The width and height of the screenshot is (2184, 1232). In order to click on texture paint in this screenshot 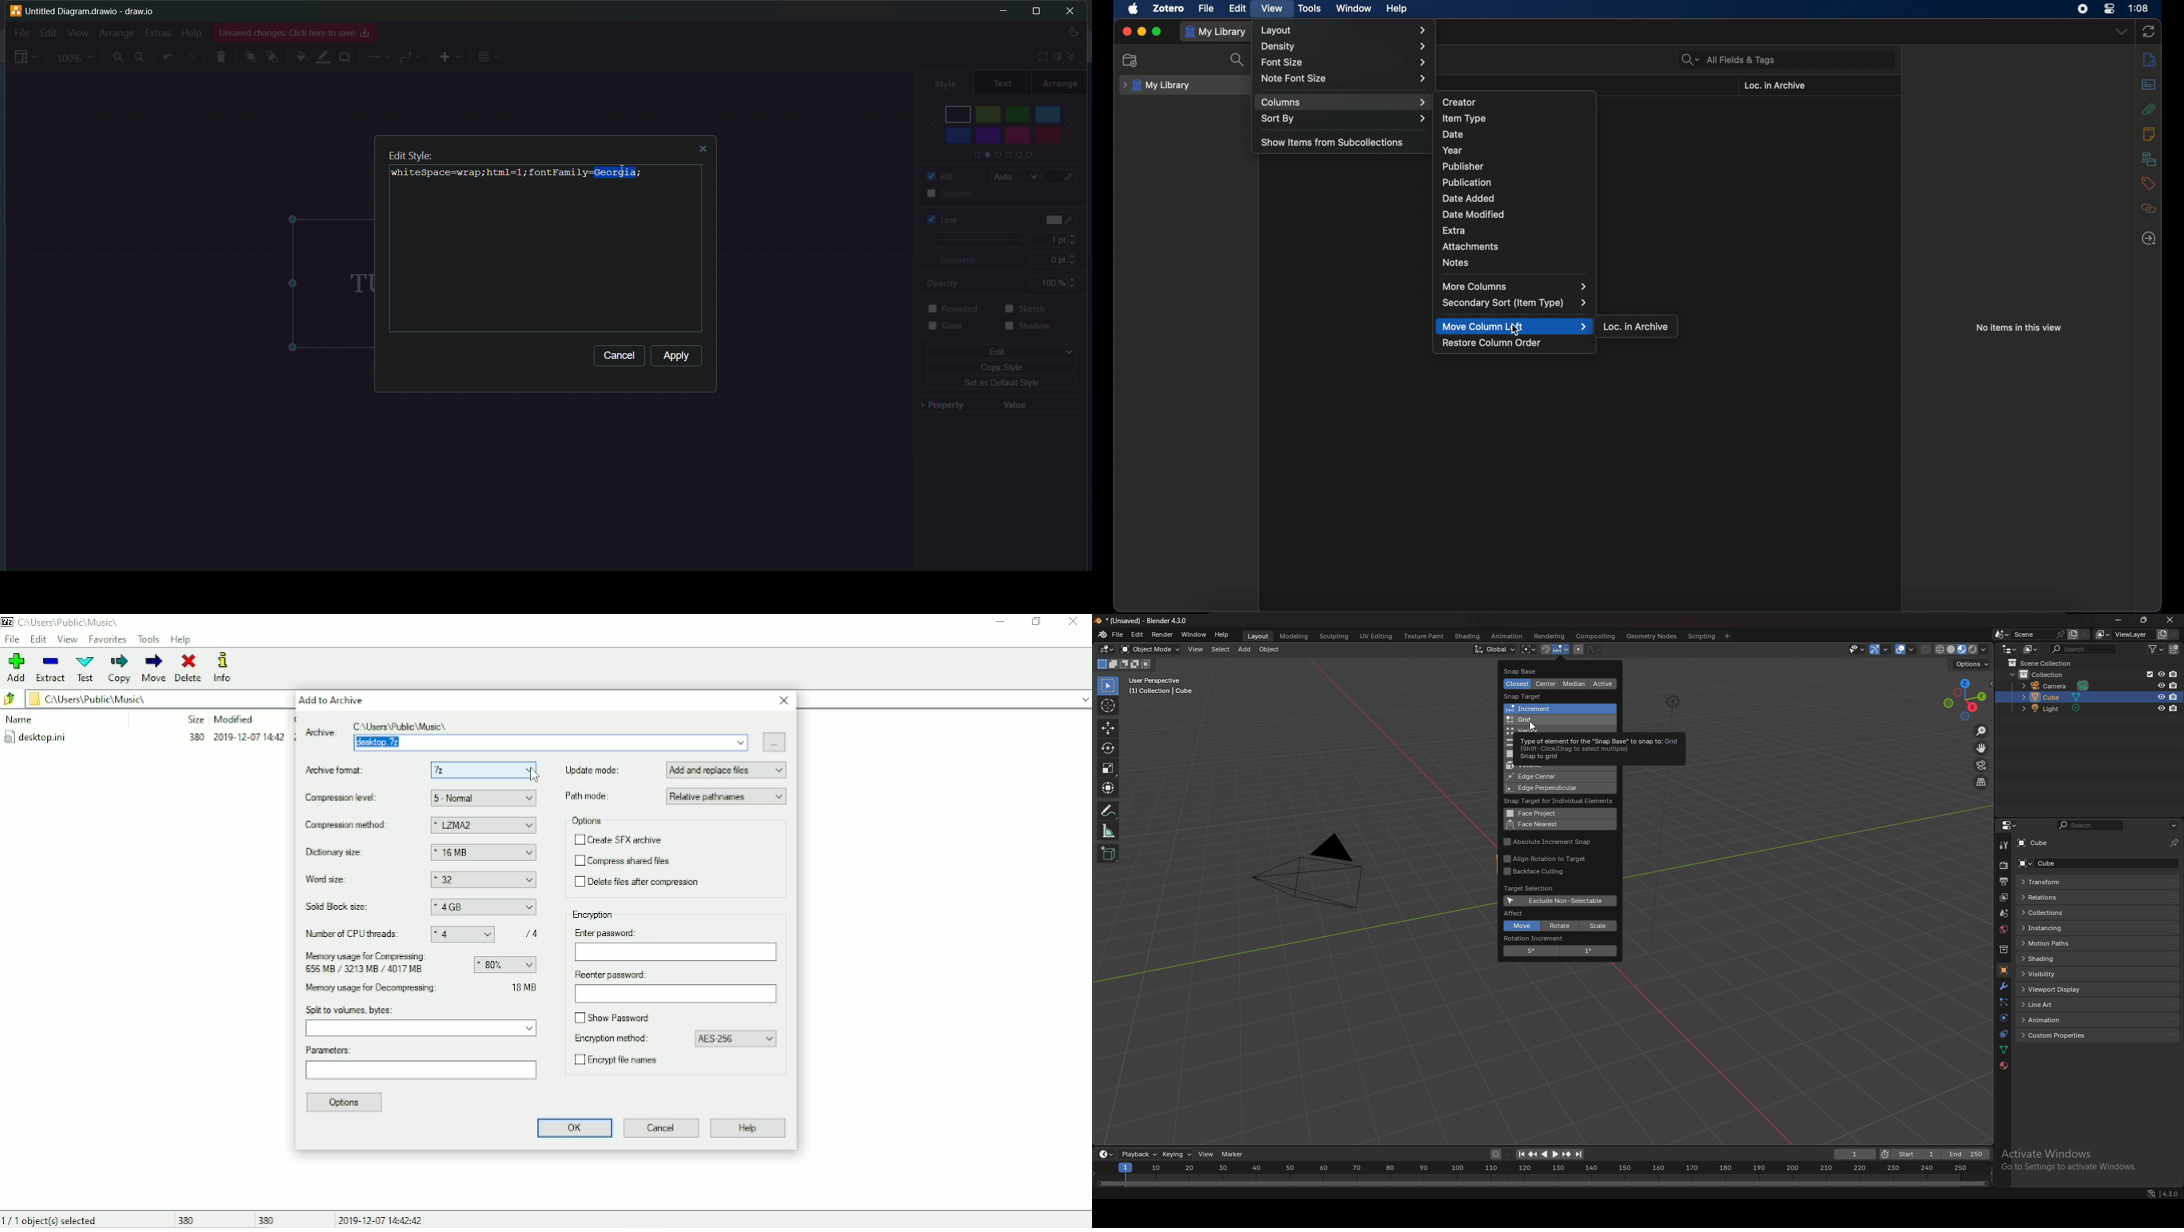, I will do `click(1424, 636)`.